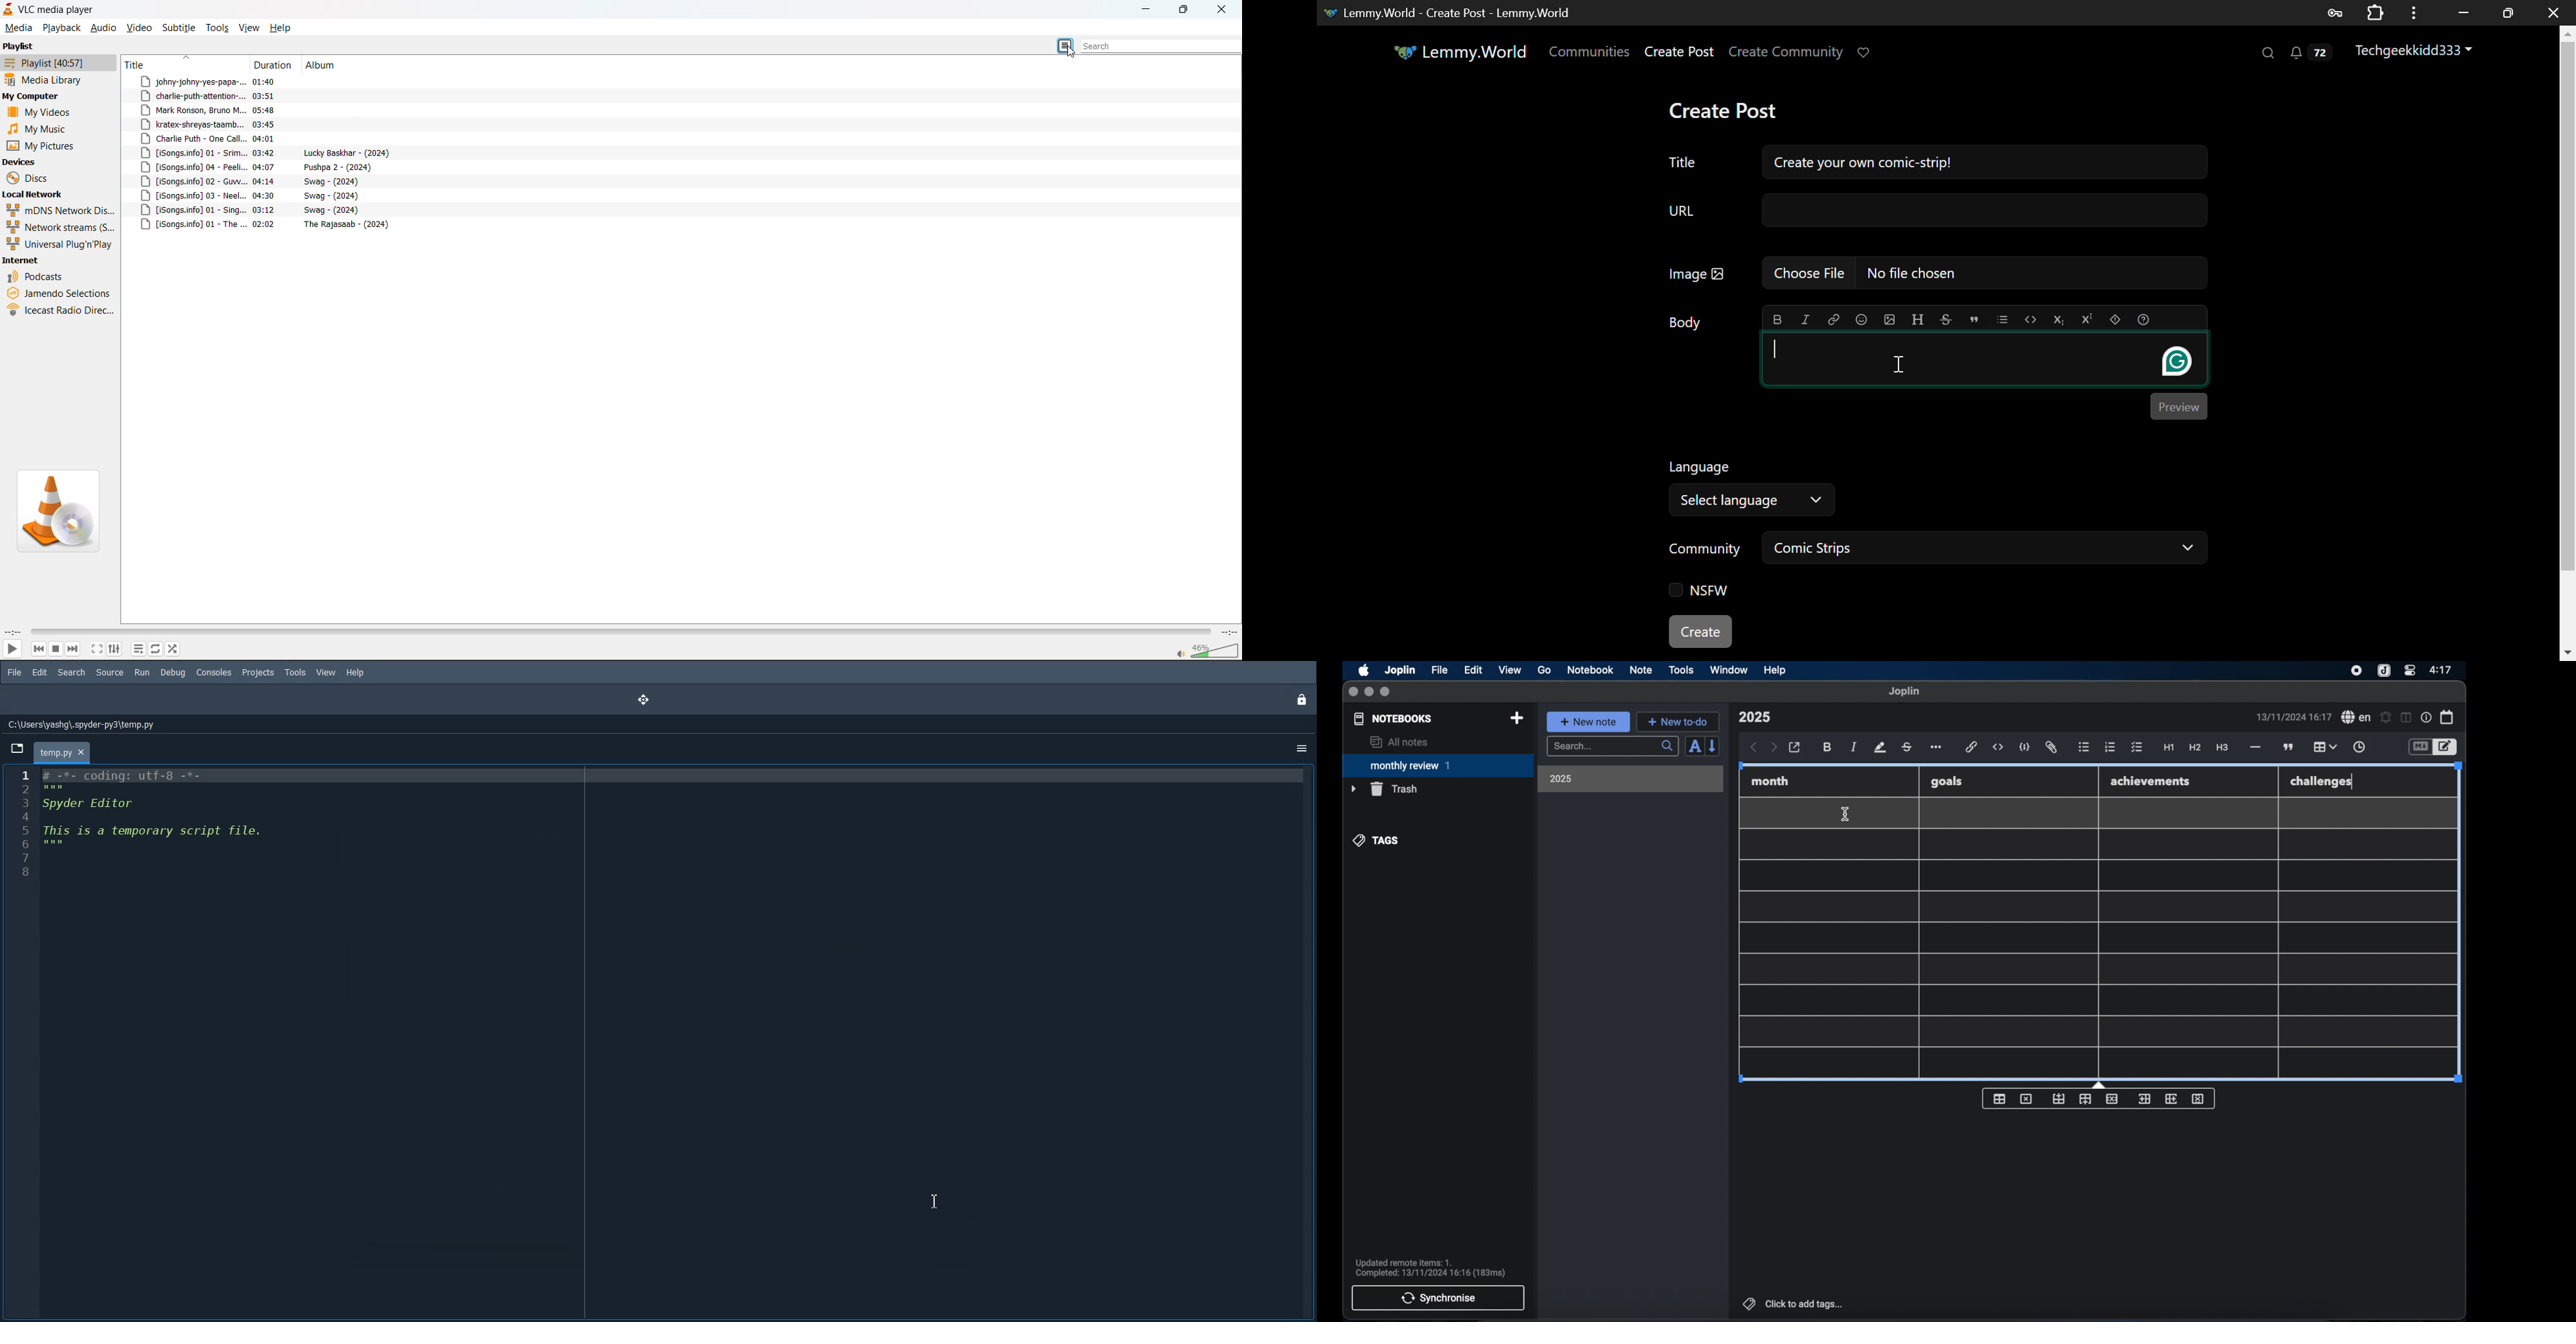 The height and width of the screenshot is (1344, 2576). Describe the element at coordinates (1304, 700) in the screenshot. I see `Lock` at that location.